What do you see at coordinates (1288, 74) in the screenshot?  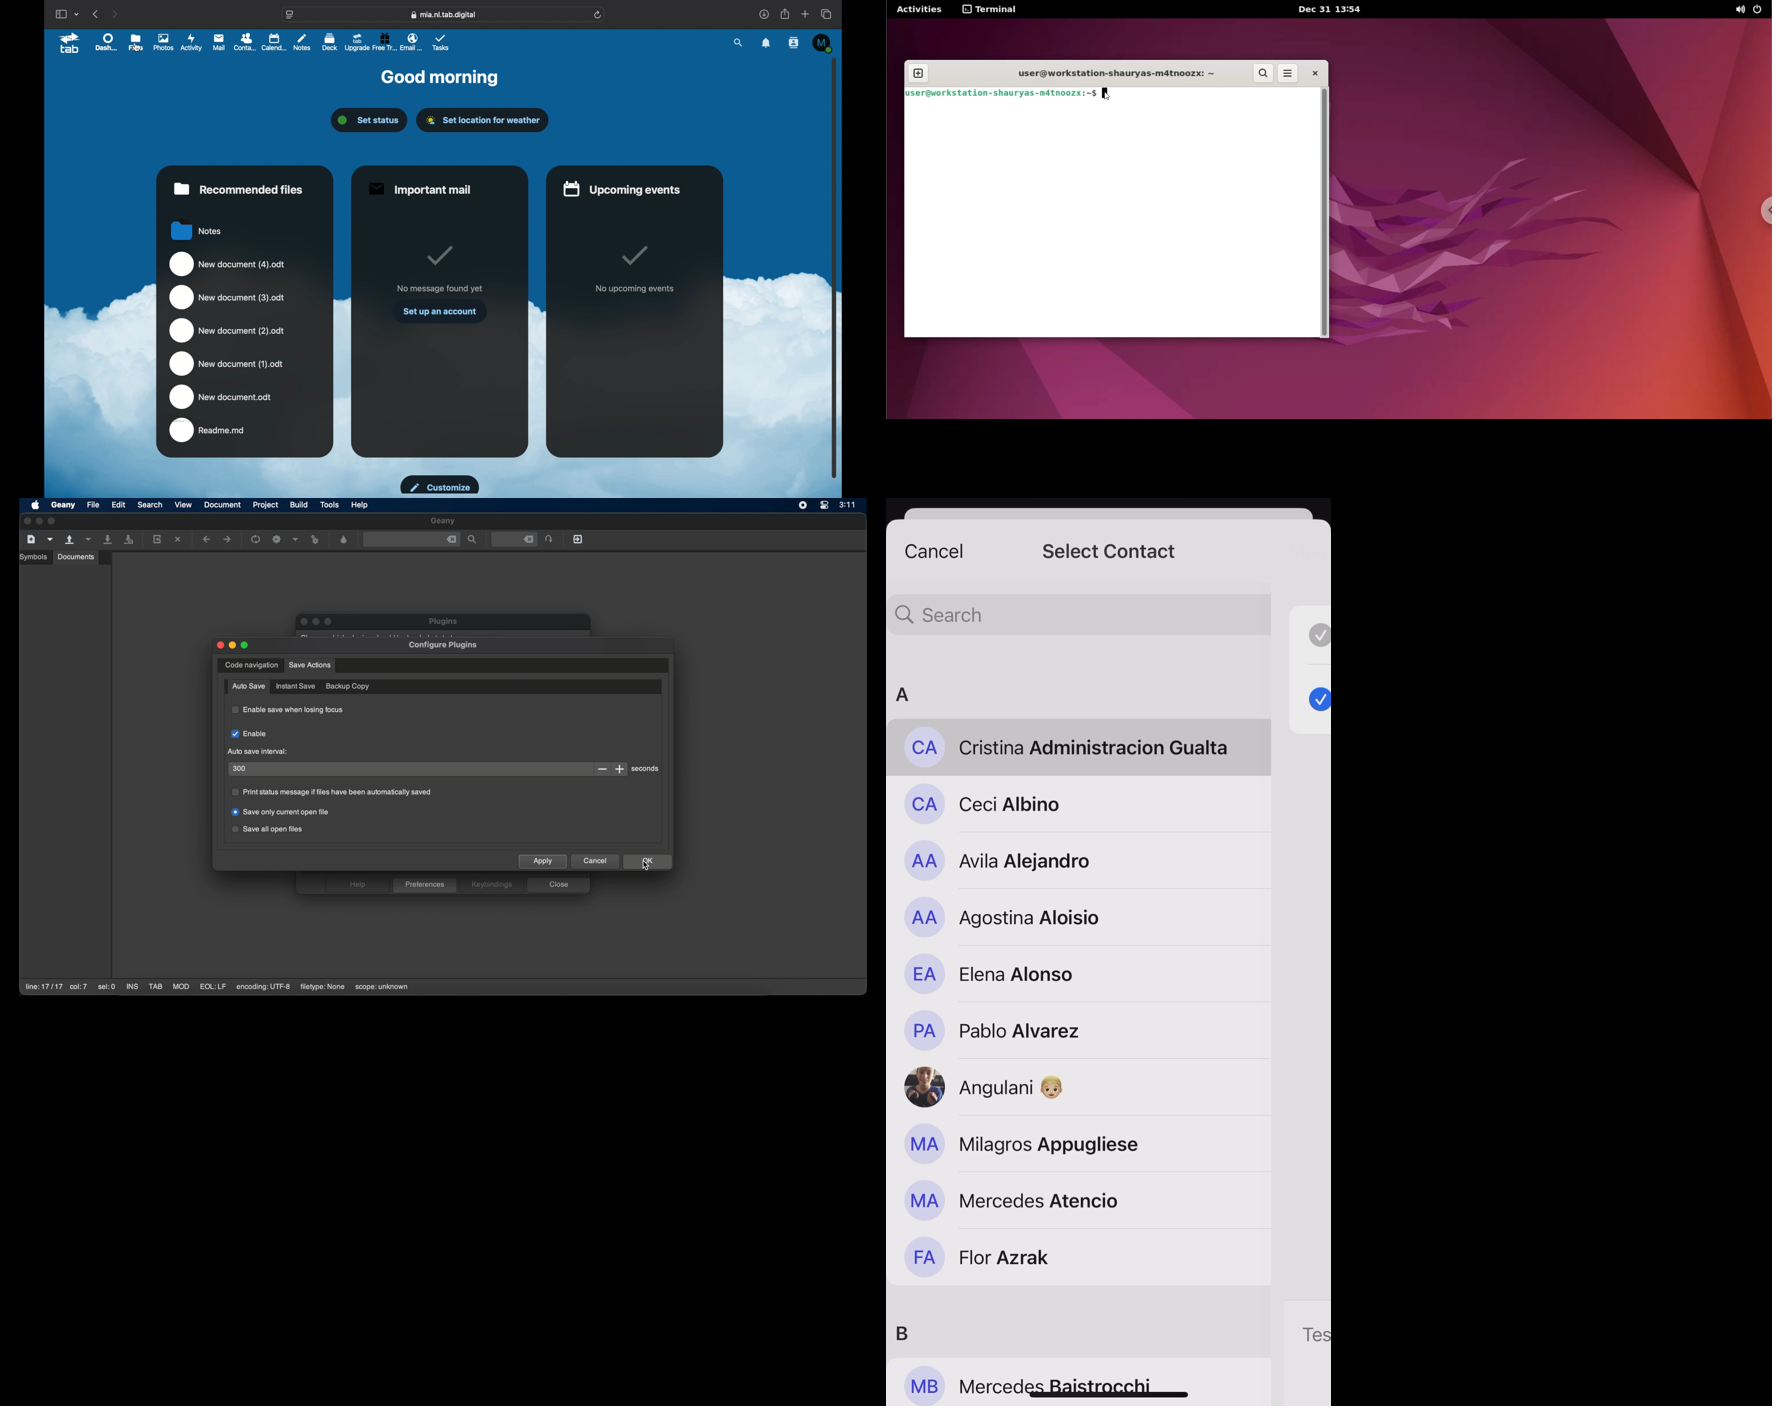 I see `more options` at bounding box center [1288, 74].